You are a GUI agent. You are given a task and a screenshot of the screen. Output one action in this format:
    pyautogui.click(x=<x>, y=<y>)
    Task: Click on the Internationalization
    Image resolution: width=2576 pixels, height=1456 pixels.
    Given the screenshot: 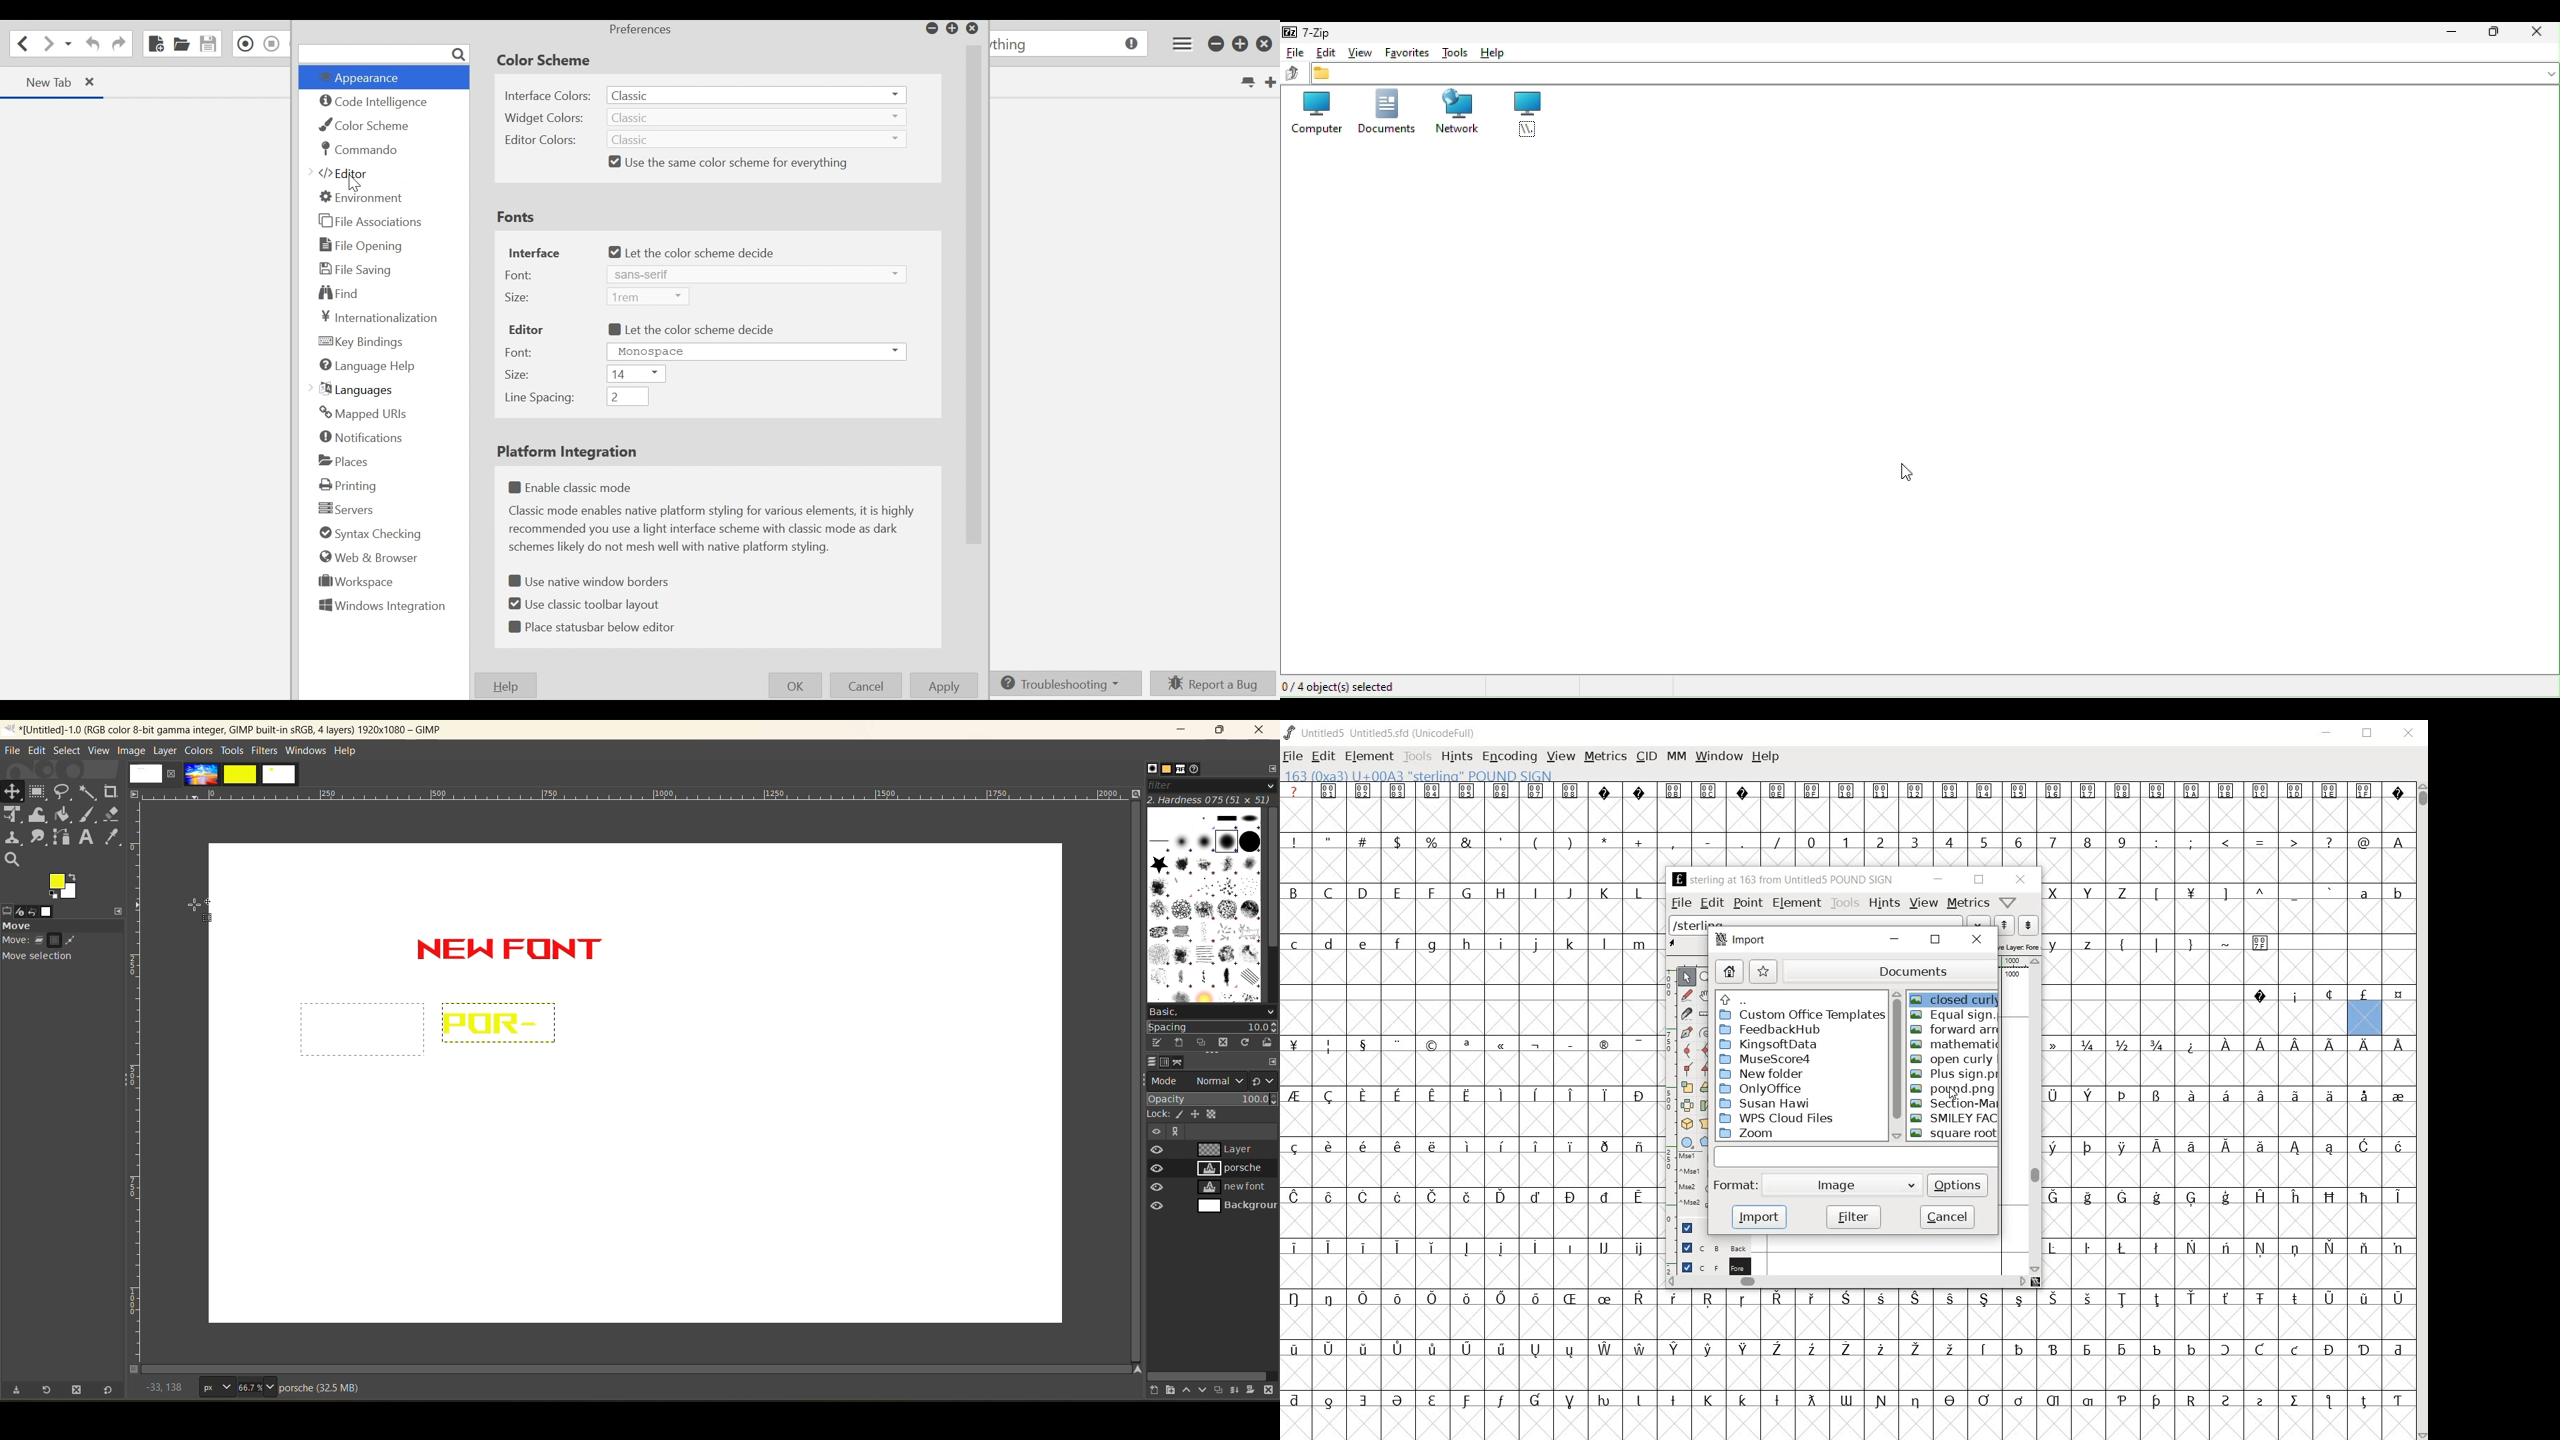 What is the action you would take?
    pyautogui.click(x=375, y=317)
    